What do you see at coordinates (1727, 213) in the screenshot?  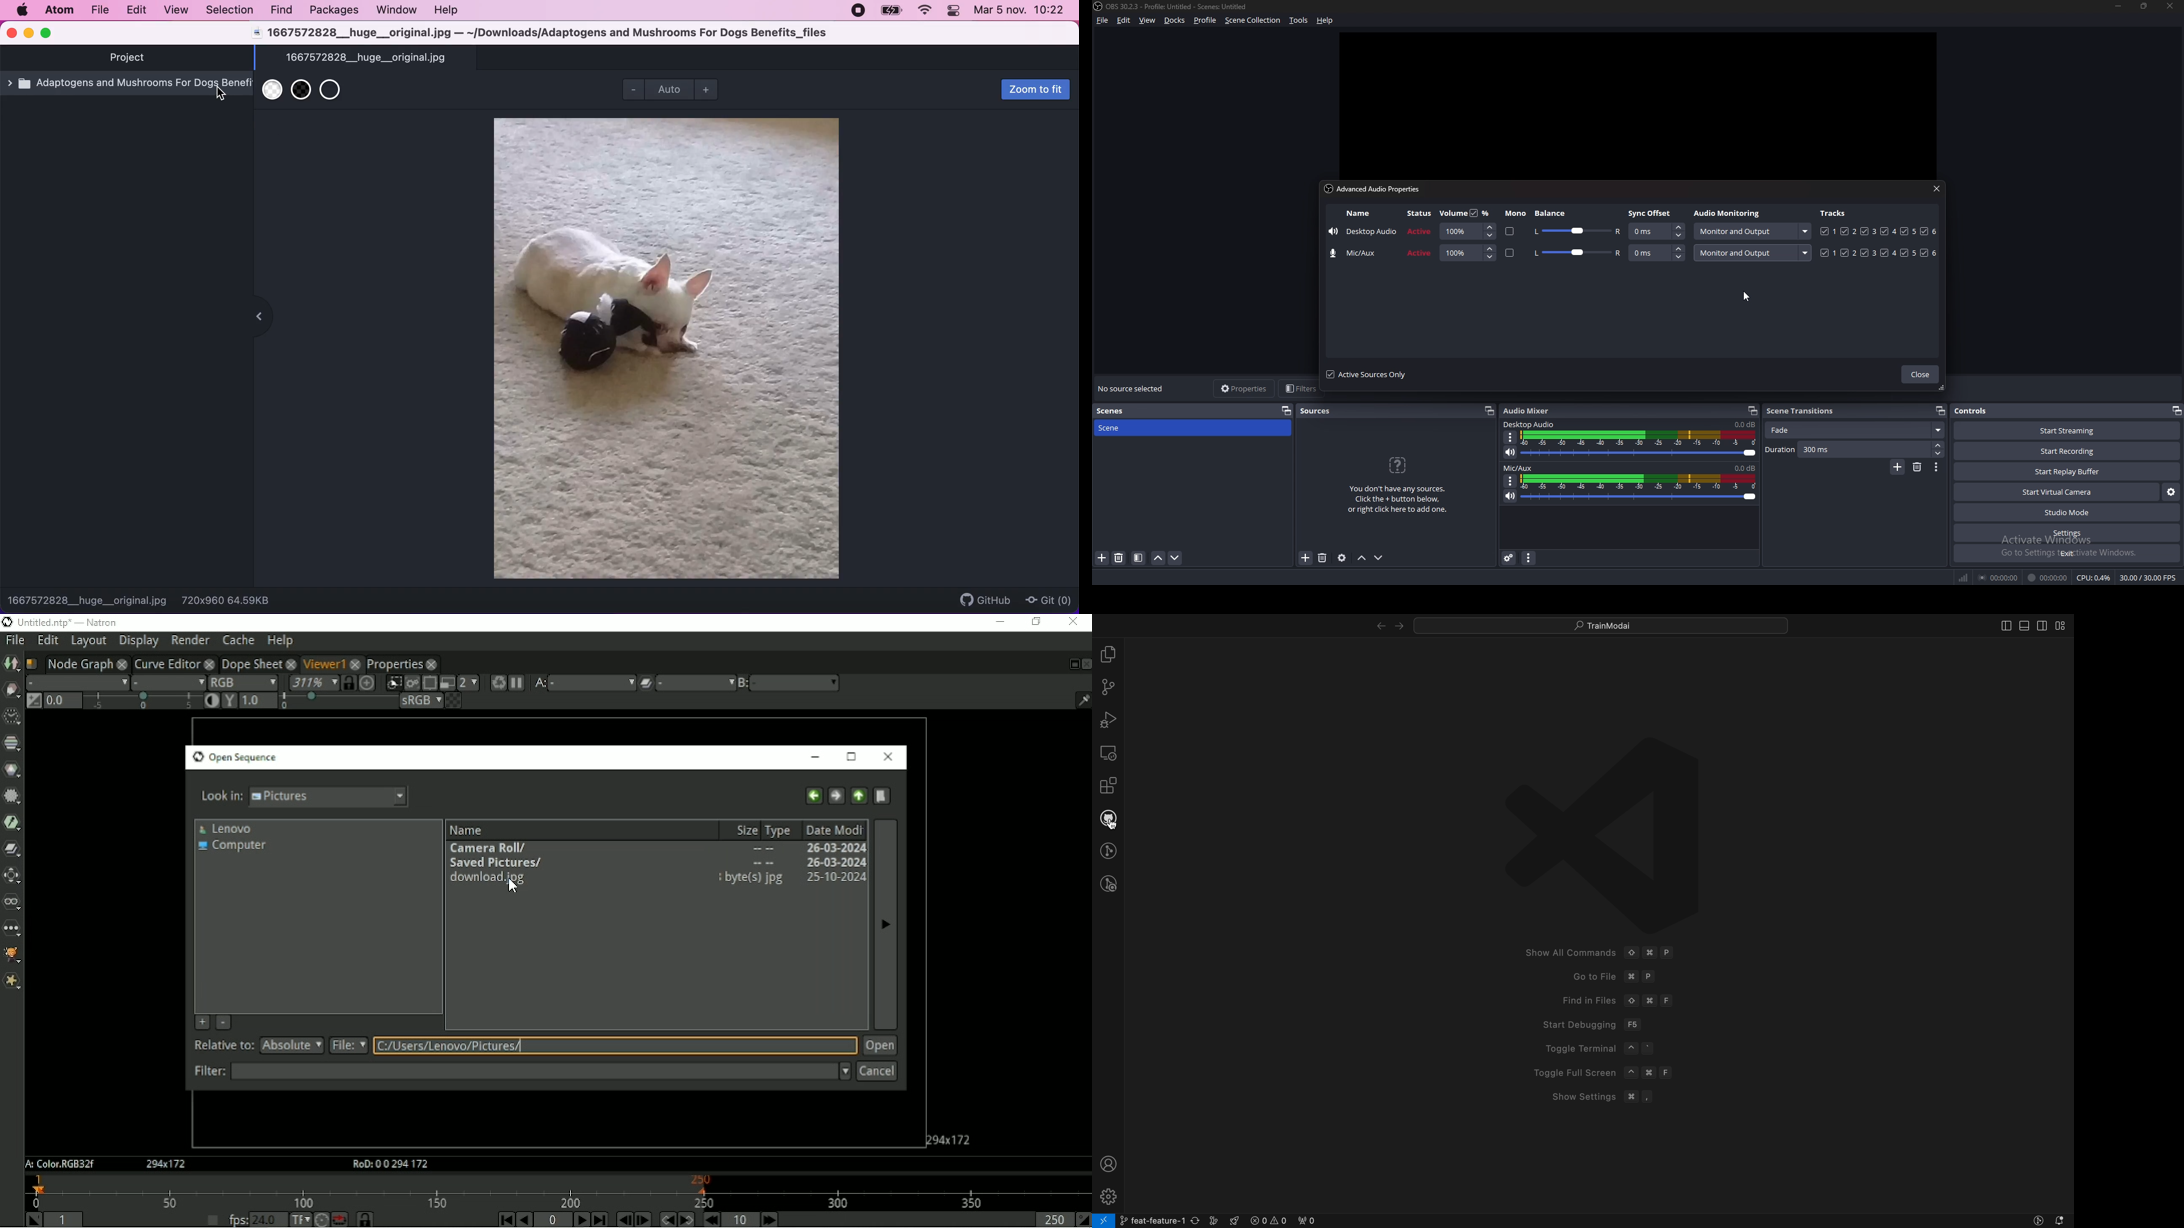 I see `audio monitoring` at bounding box center [1727, 213].